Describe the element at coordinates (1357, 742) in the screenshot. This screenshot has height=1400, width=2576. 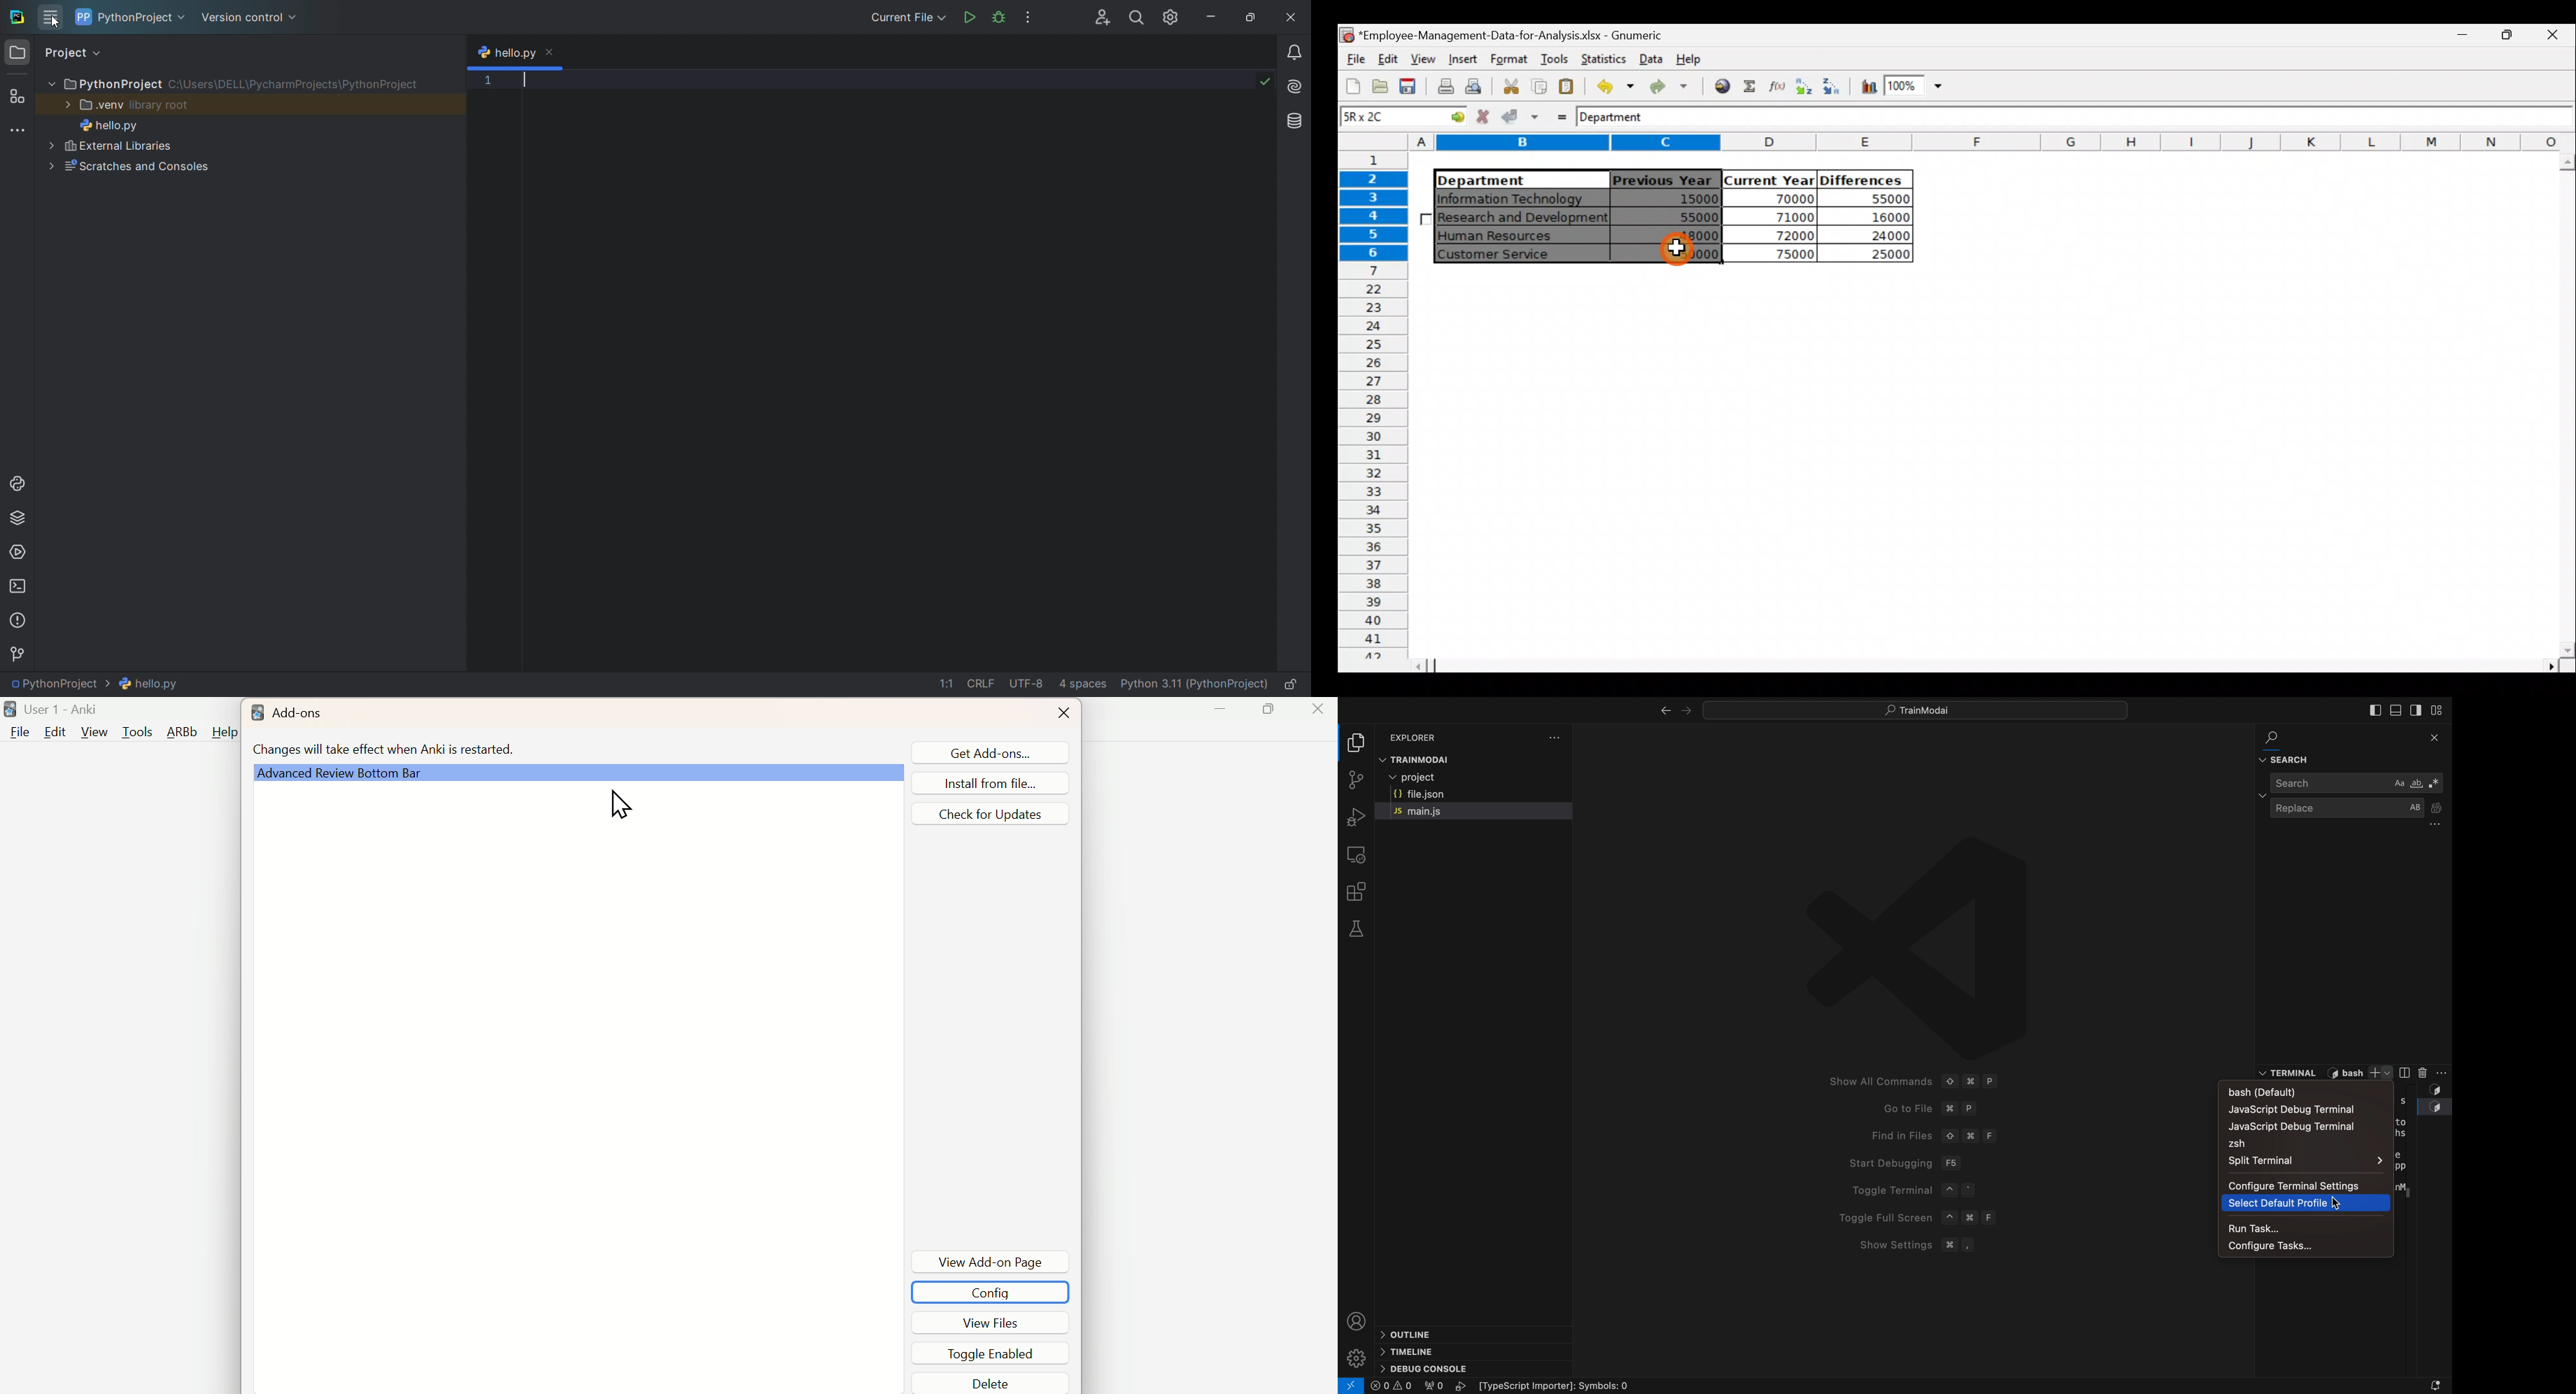
I see `folder` at that location.